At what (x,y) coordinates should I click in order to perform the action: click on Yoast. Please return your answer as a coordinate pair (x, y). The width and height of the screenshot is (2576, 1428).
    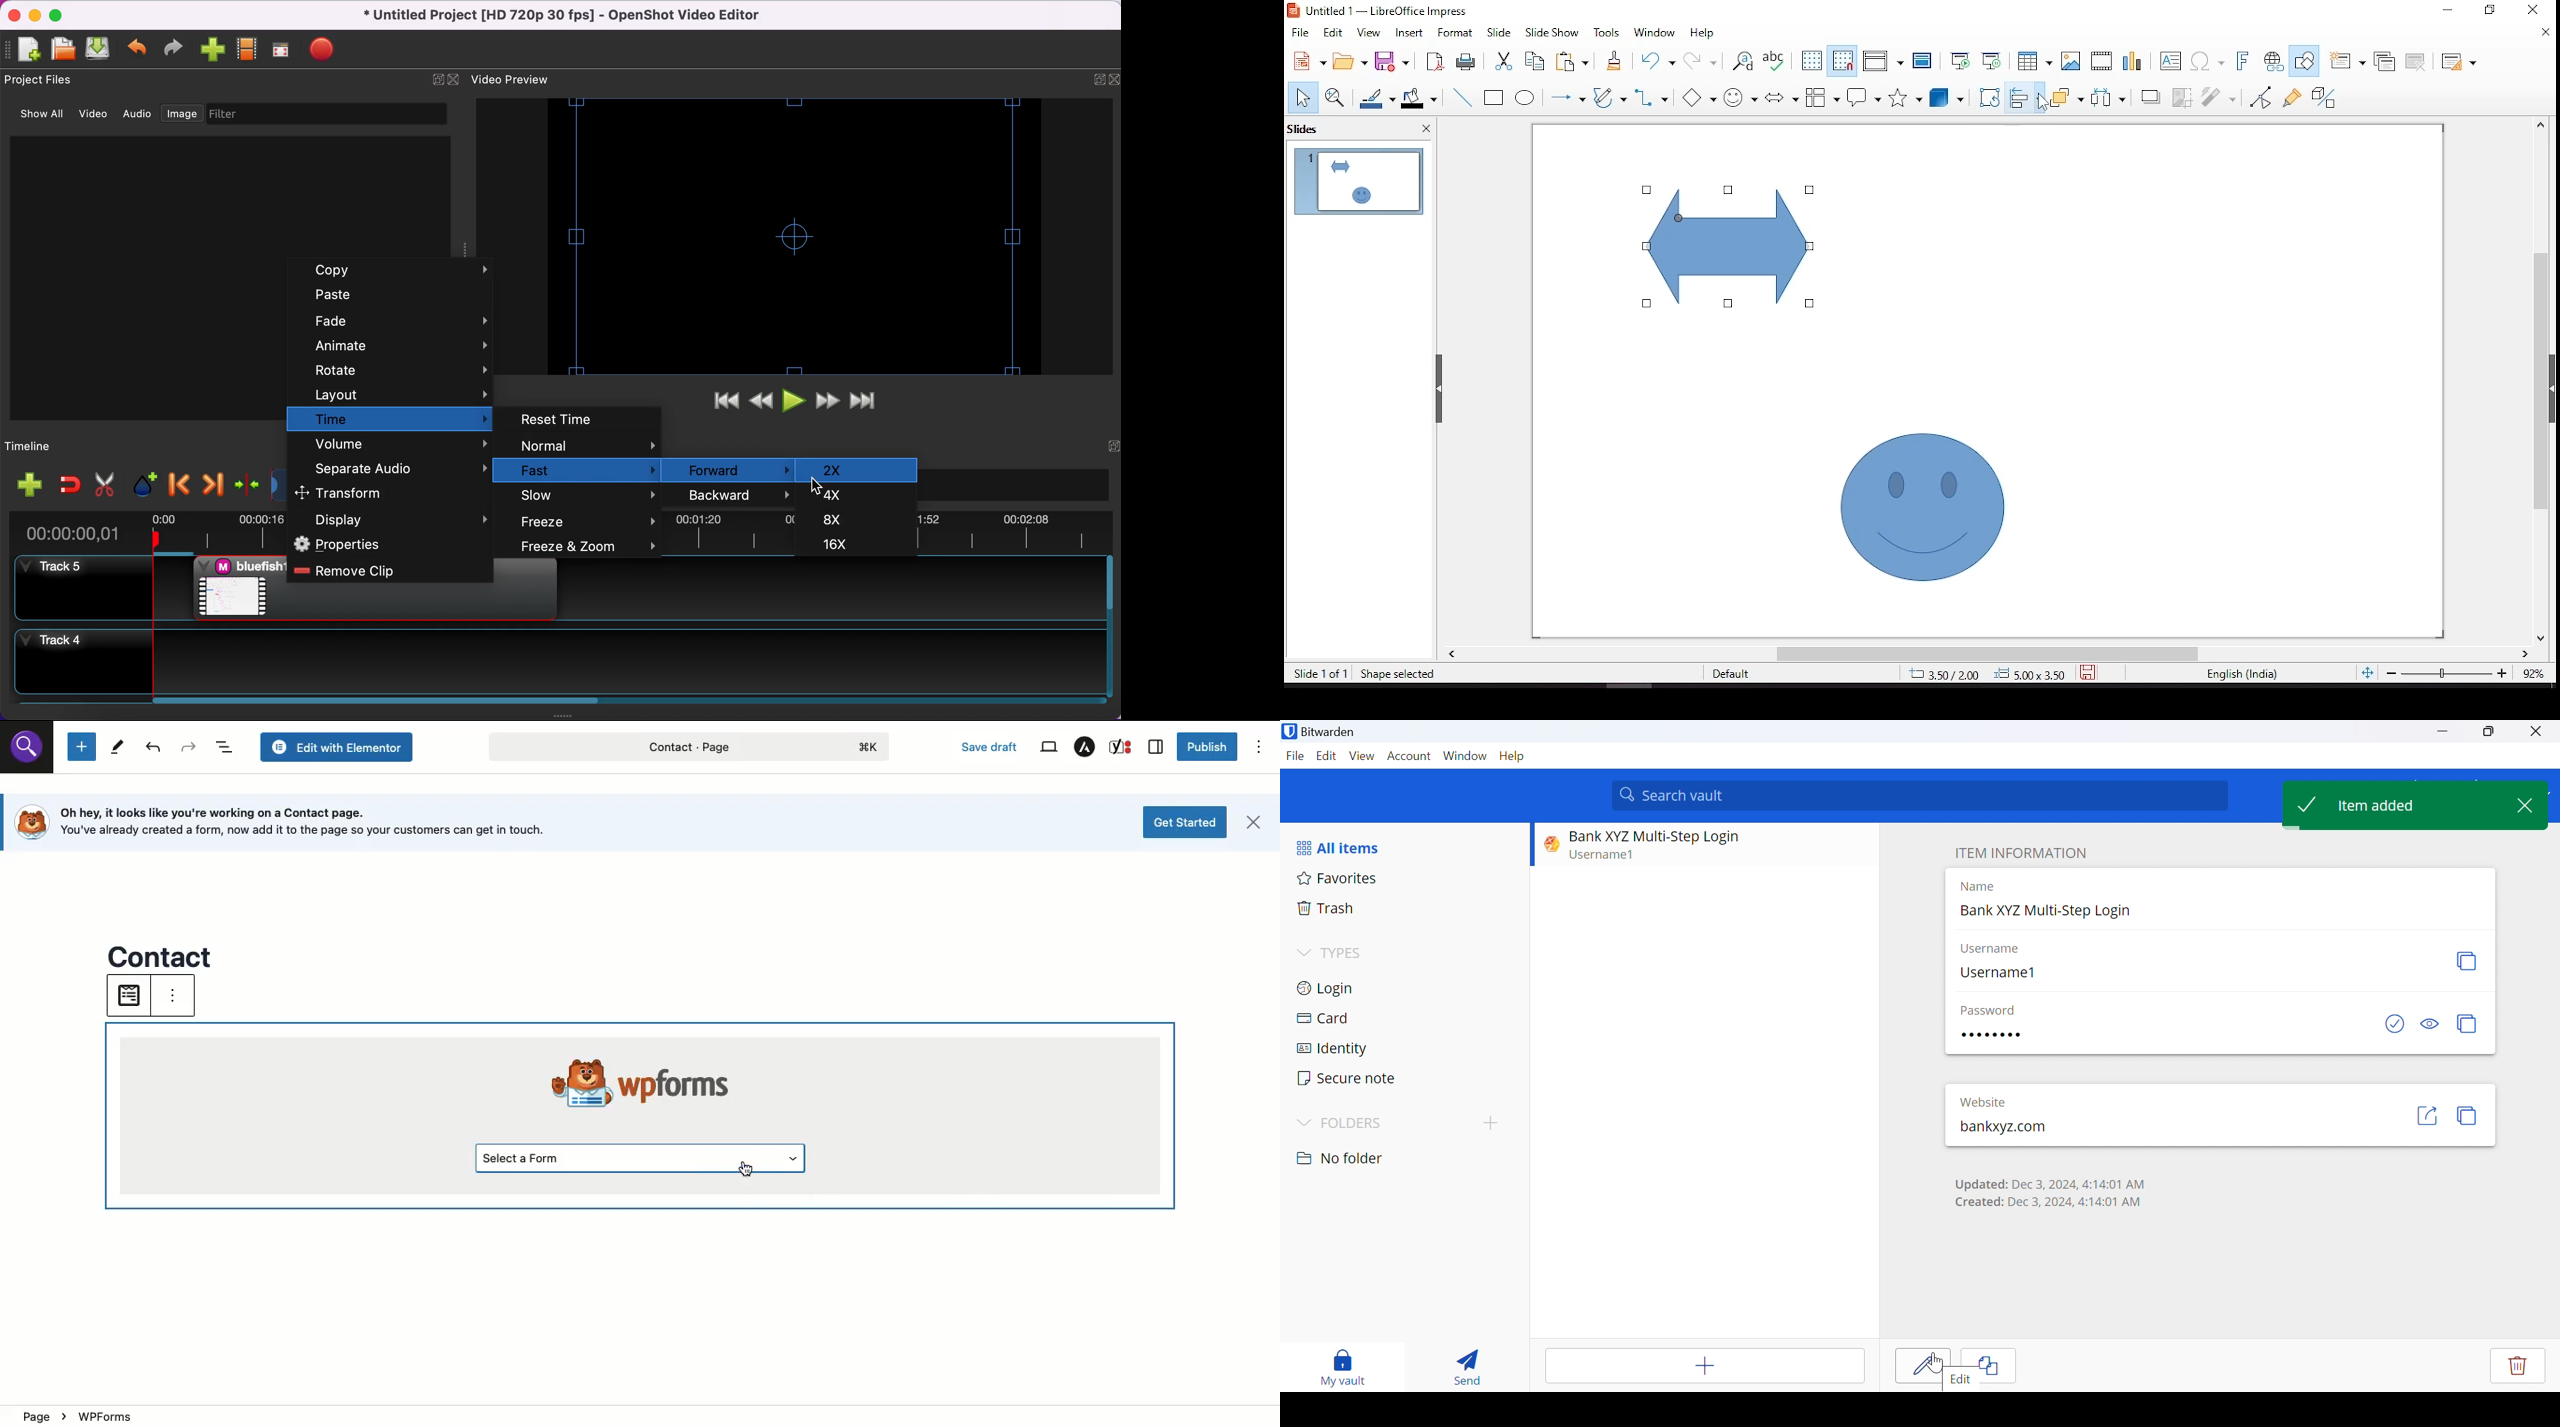
    Looking at the image, I should click on (1121, 747).